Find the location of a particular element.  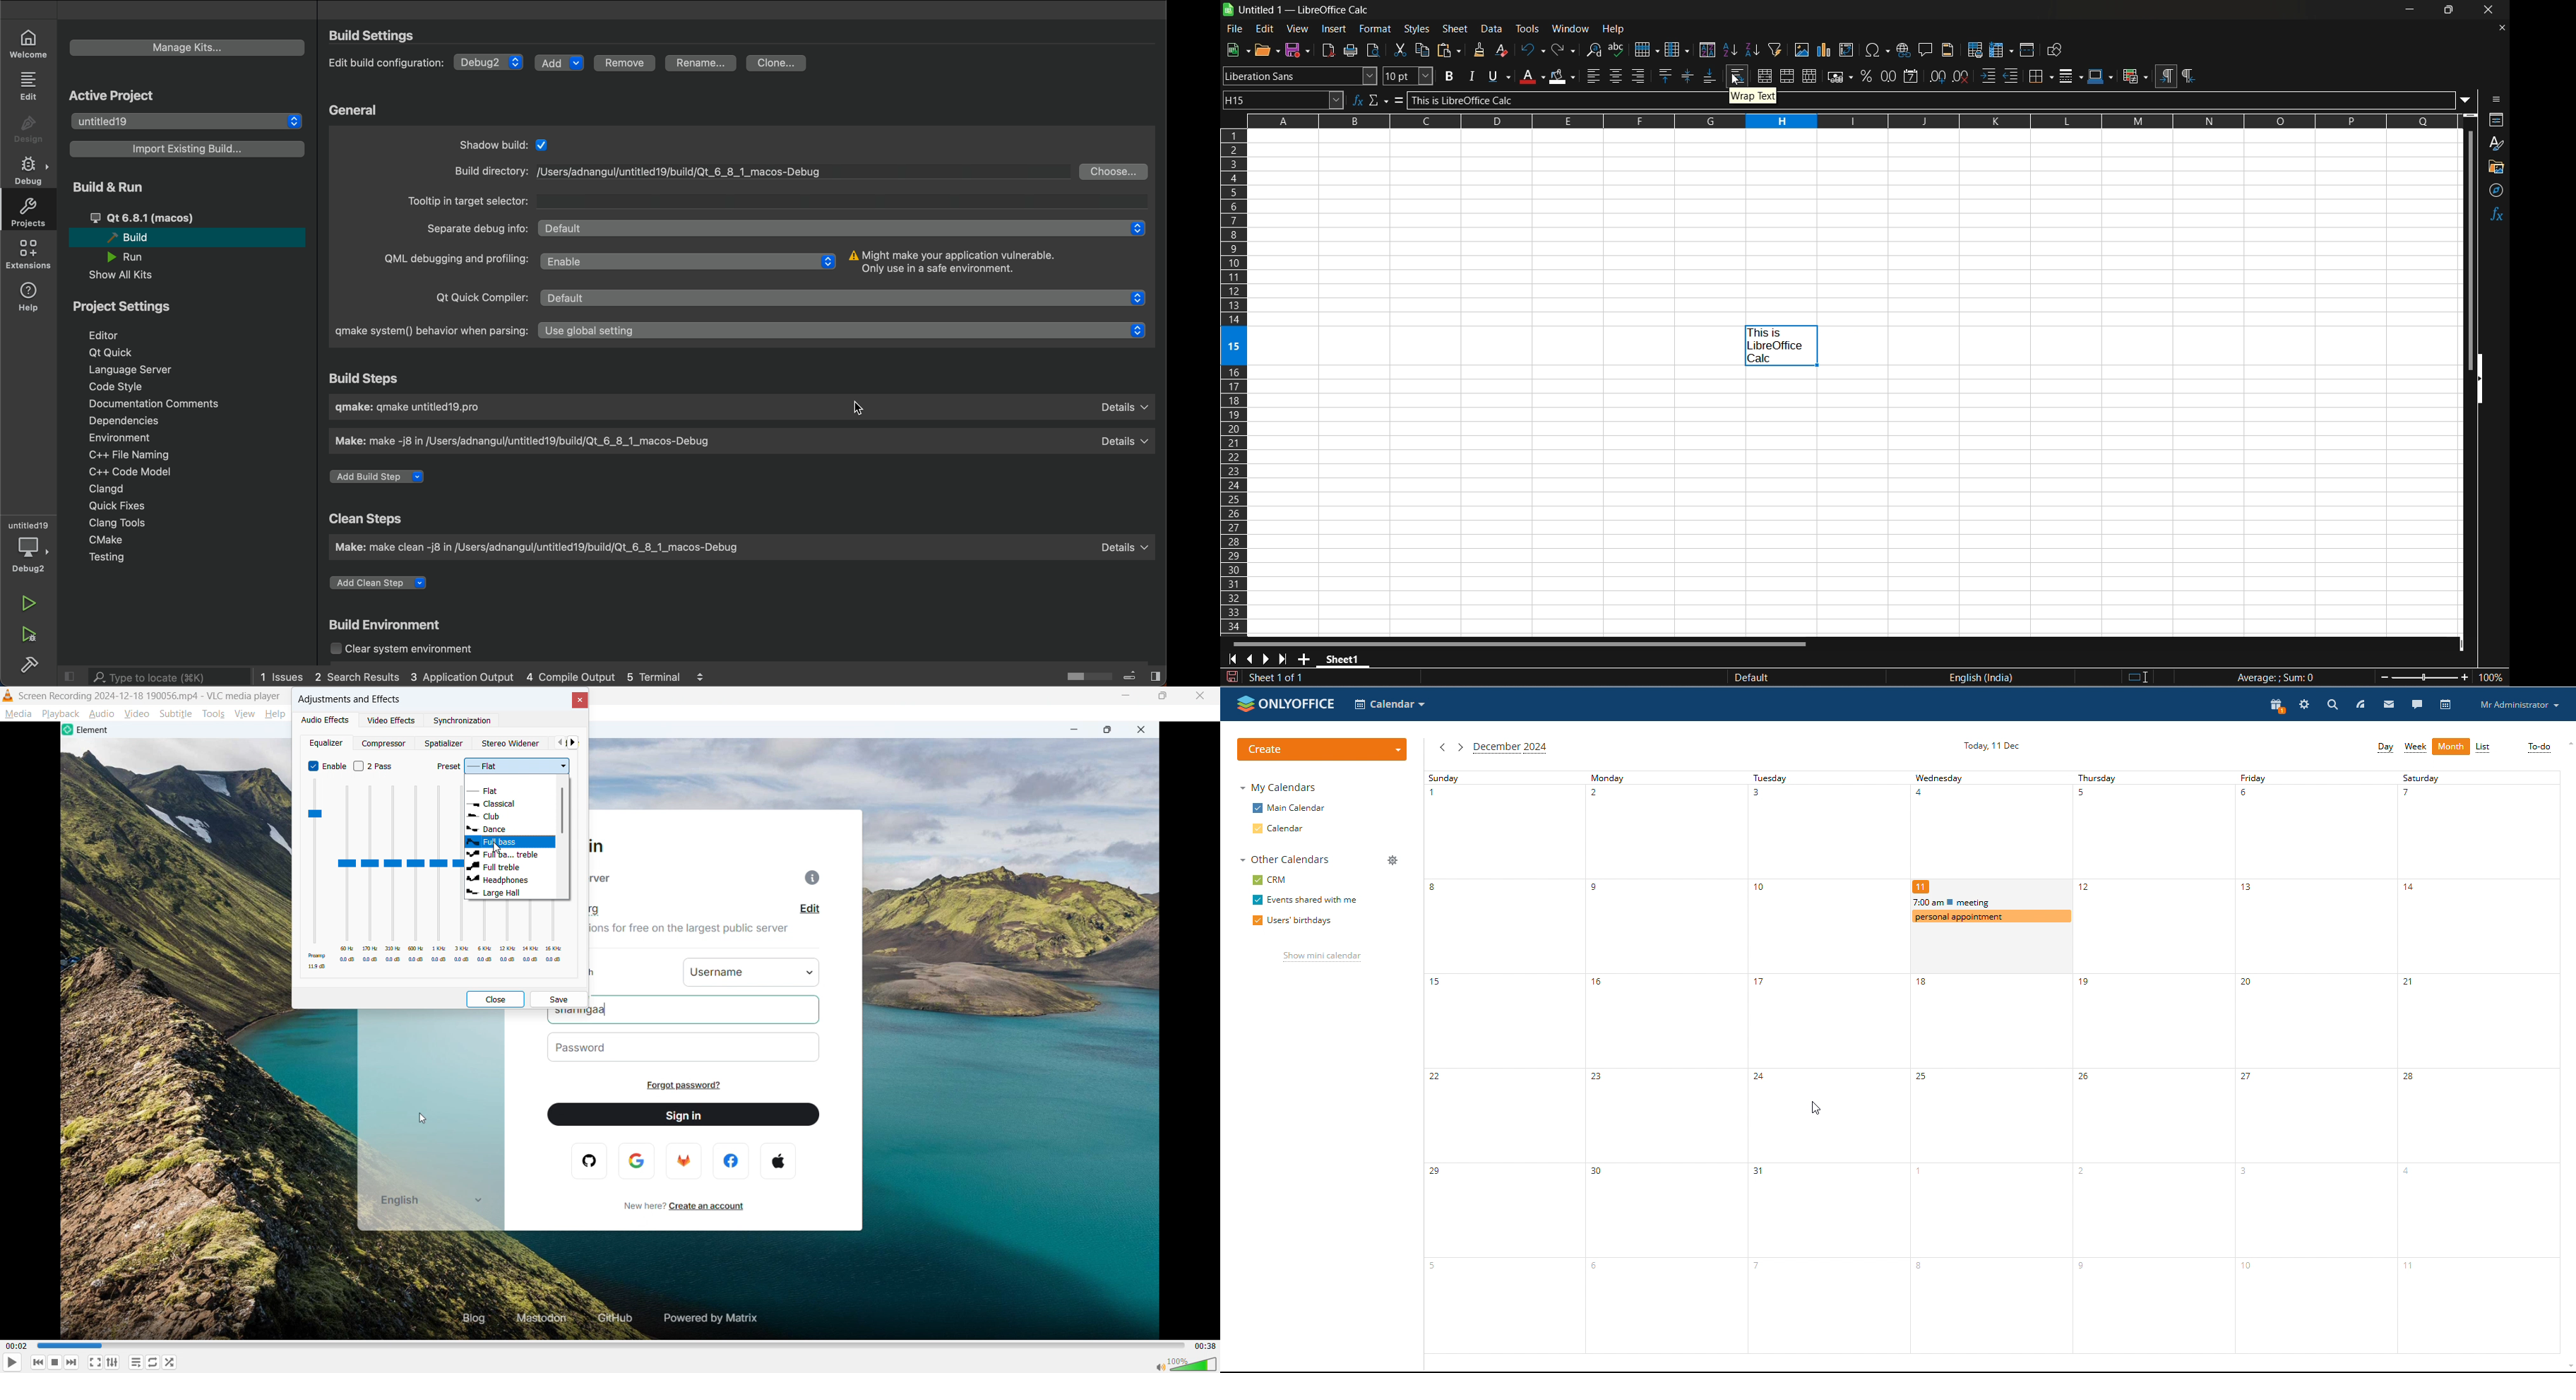

Subtitle  is located at coordinates (175, 714).